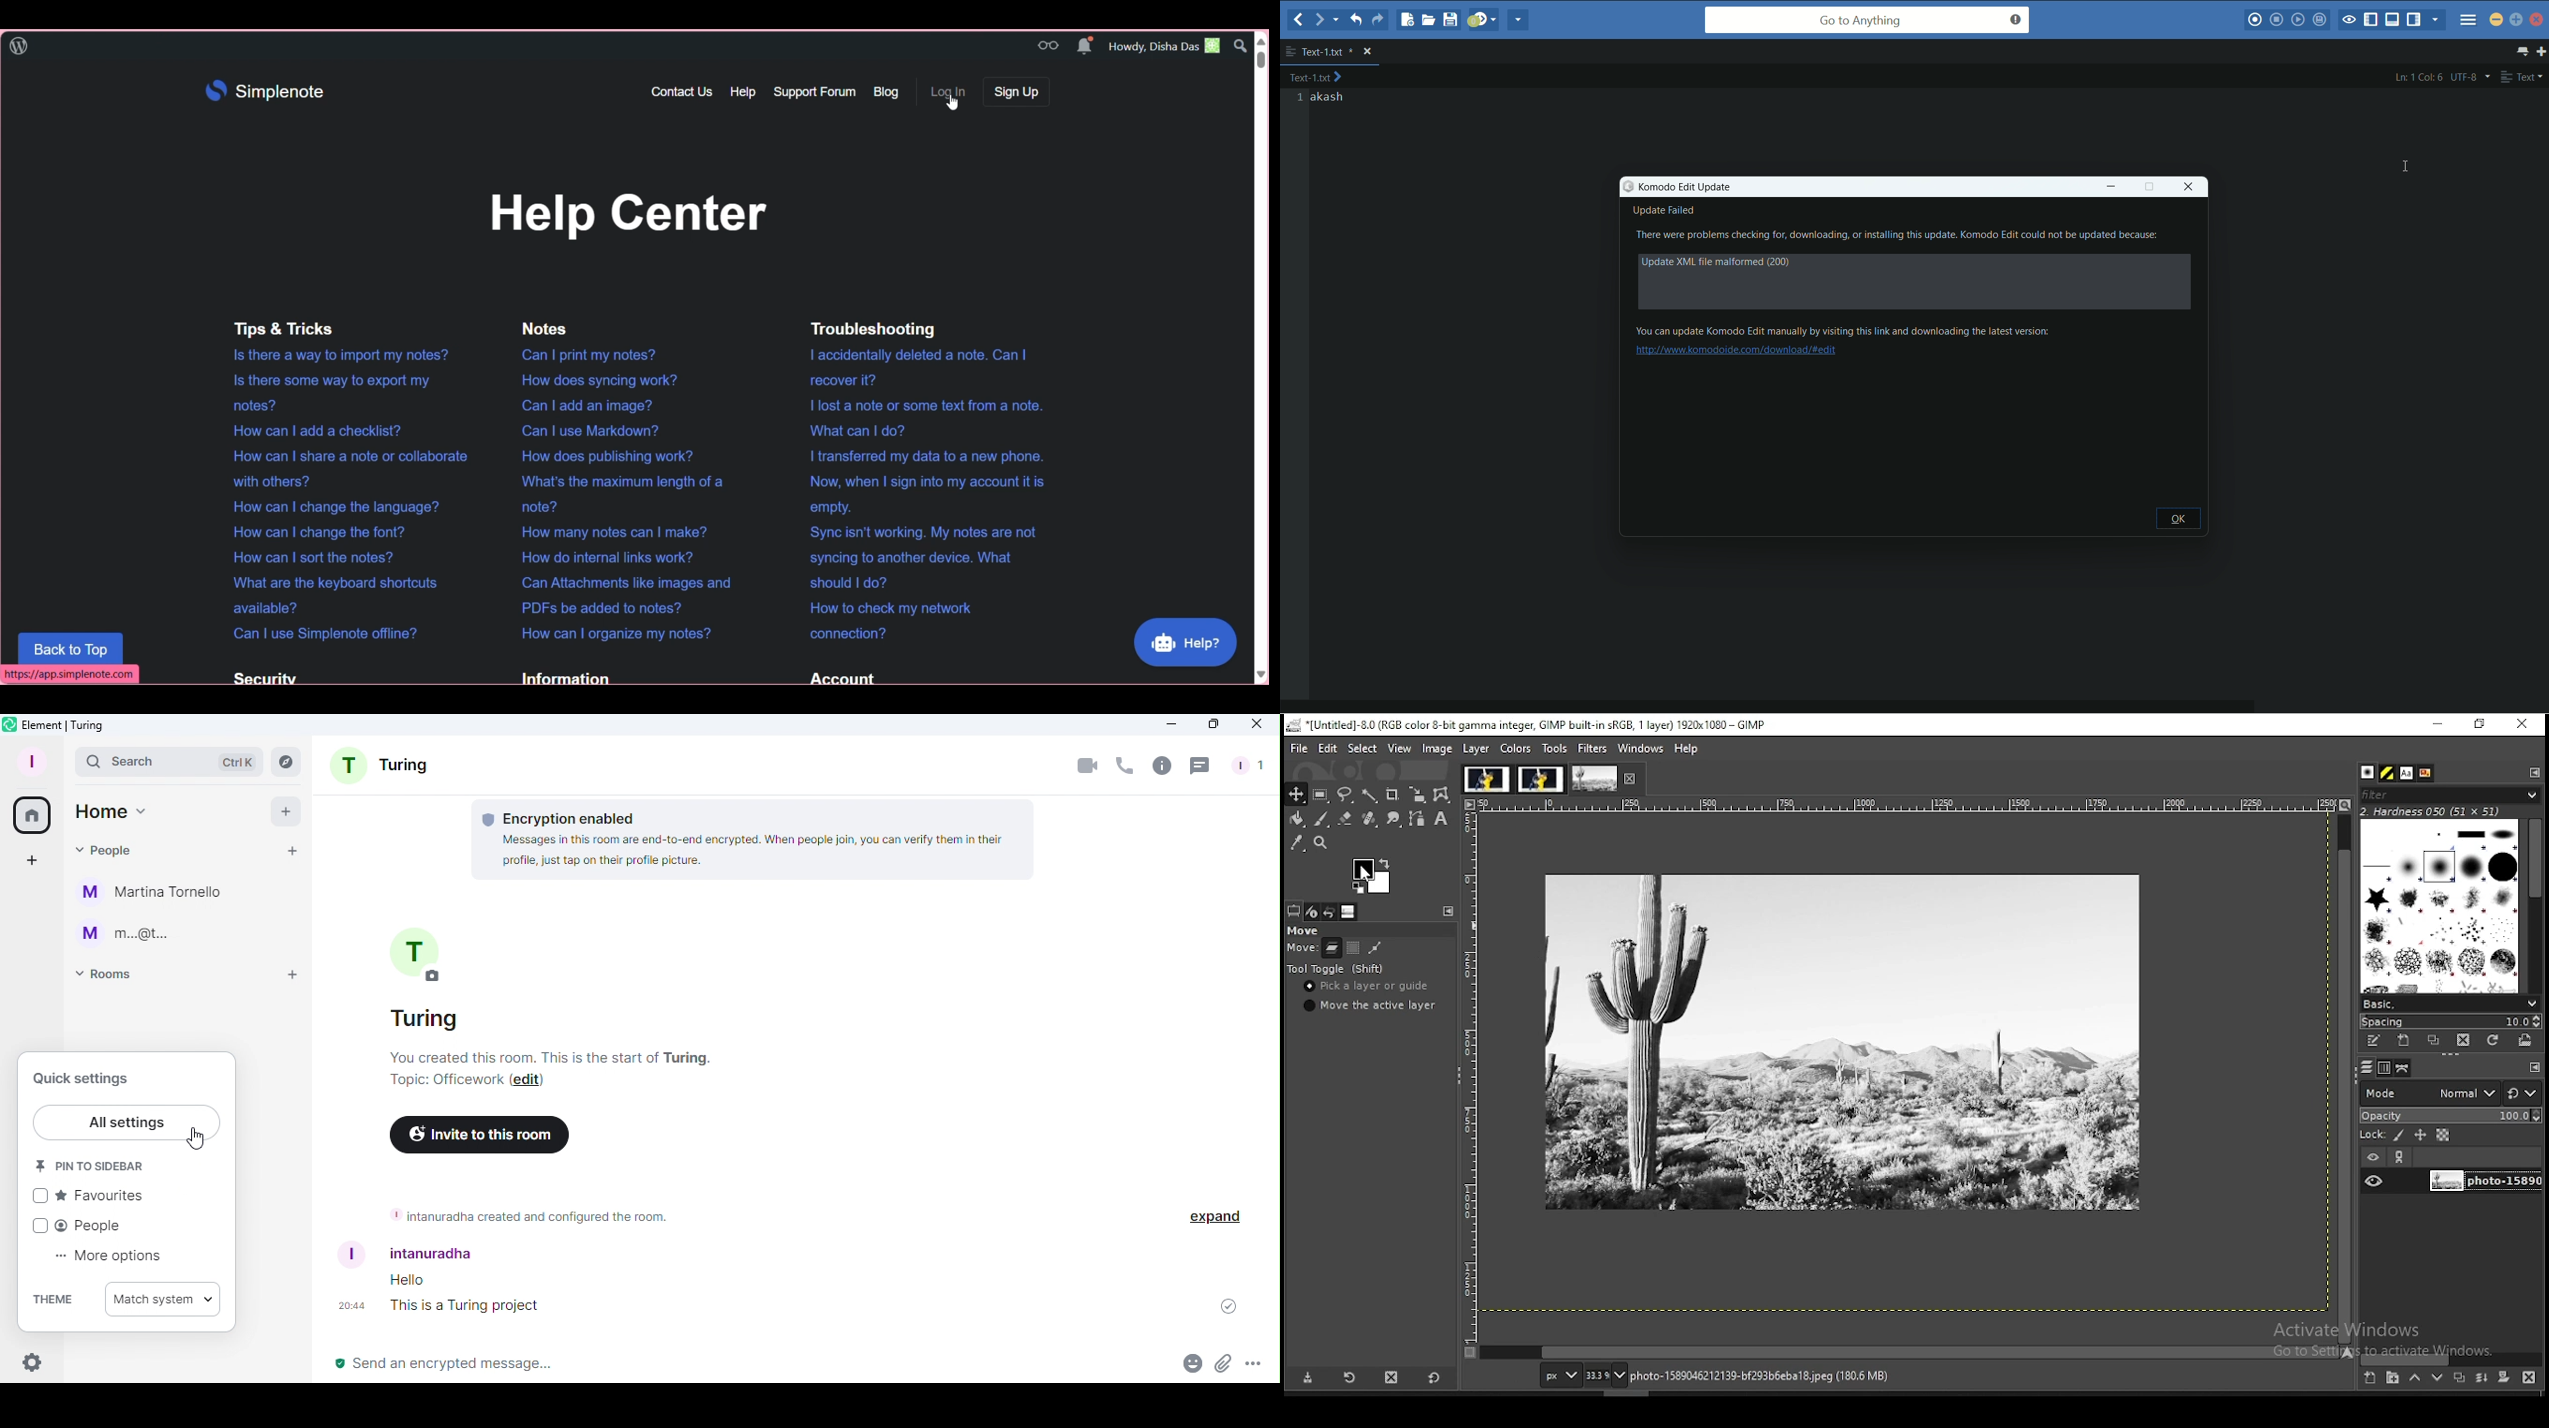 Image resolution: width=2576 pixels, height=1428 pixels. Describe the element at coordinates (307, 556) in the screenshot. I see `How can | sort the notes?` at that location.